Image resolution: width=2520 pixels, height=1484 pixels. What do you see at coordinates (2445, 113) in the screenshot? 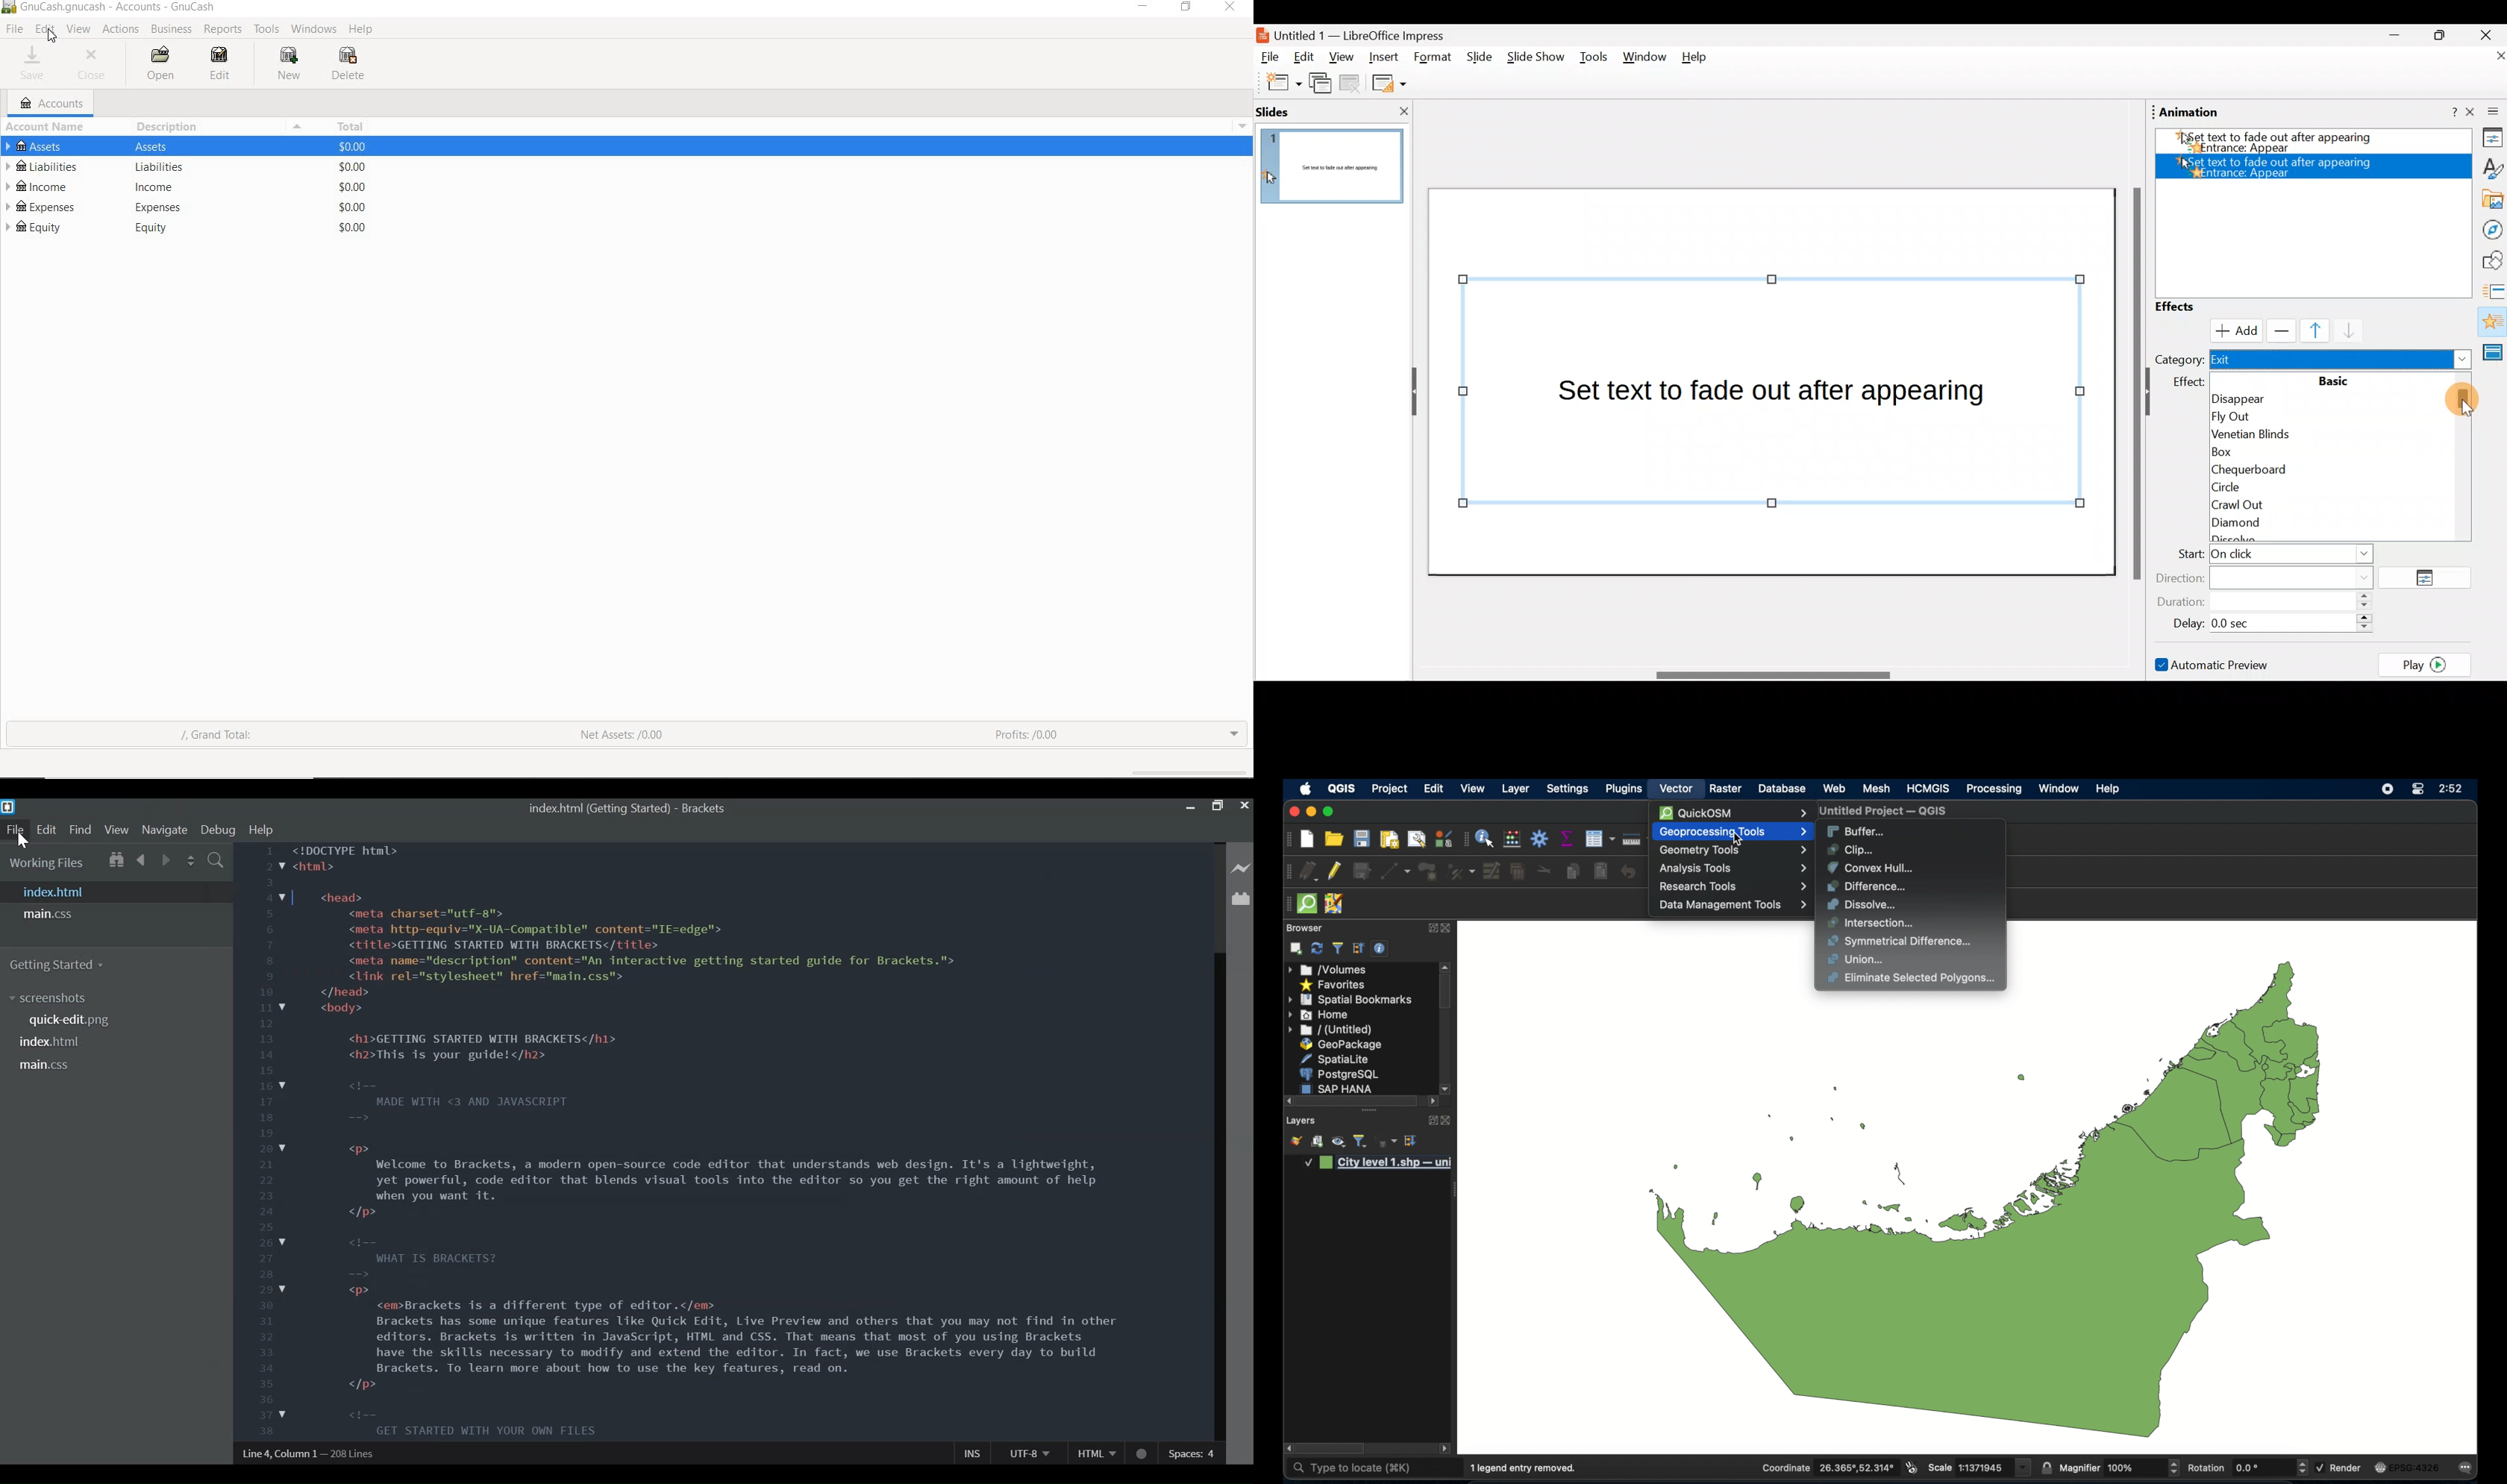
I see `Help` at bounding box center [2445, 113].